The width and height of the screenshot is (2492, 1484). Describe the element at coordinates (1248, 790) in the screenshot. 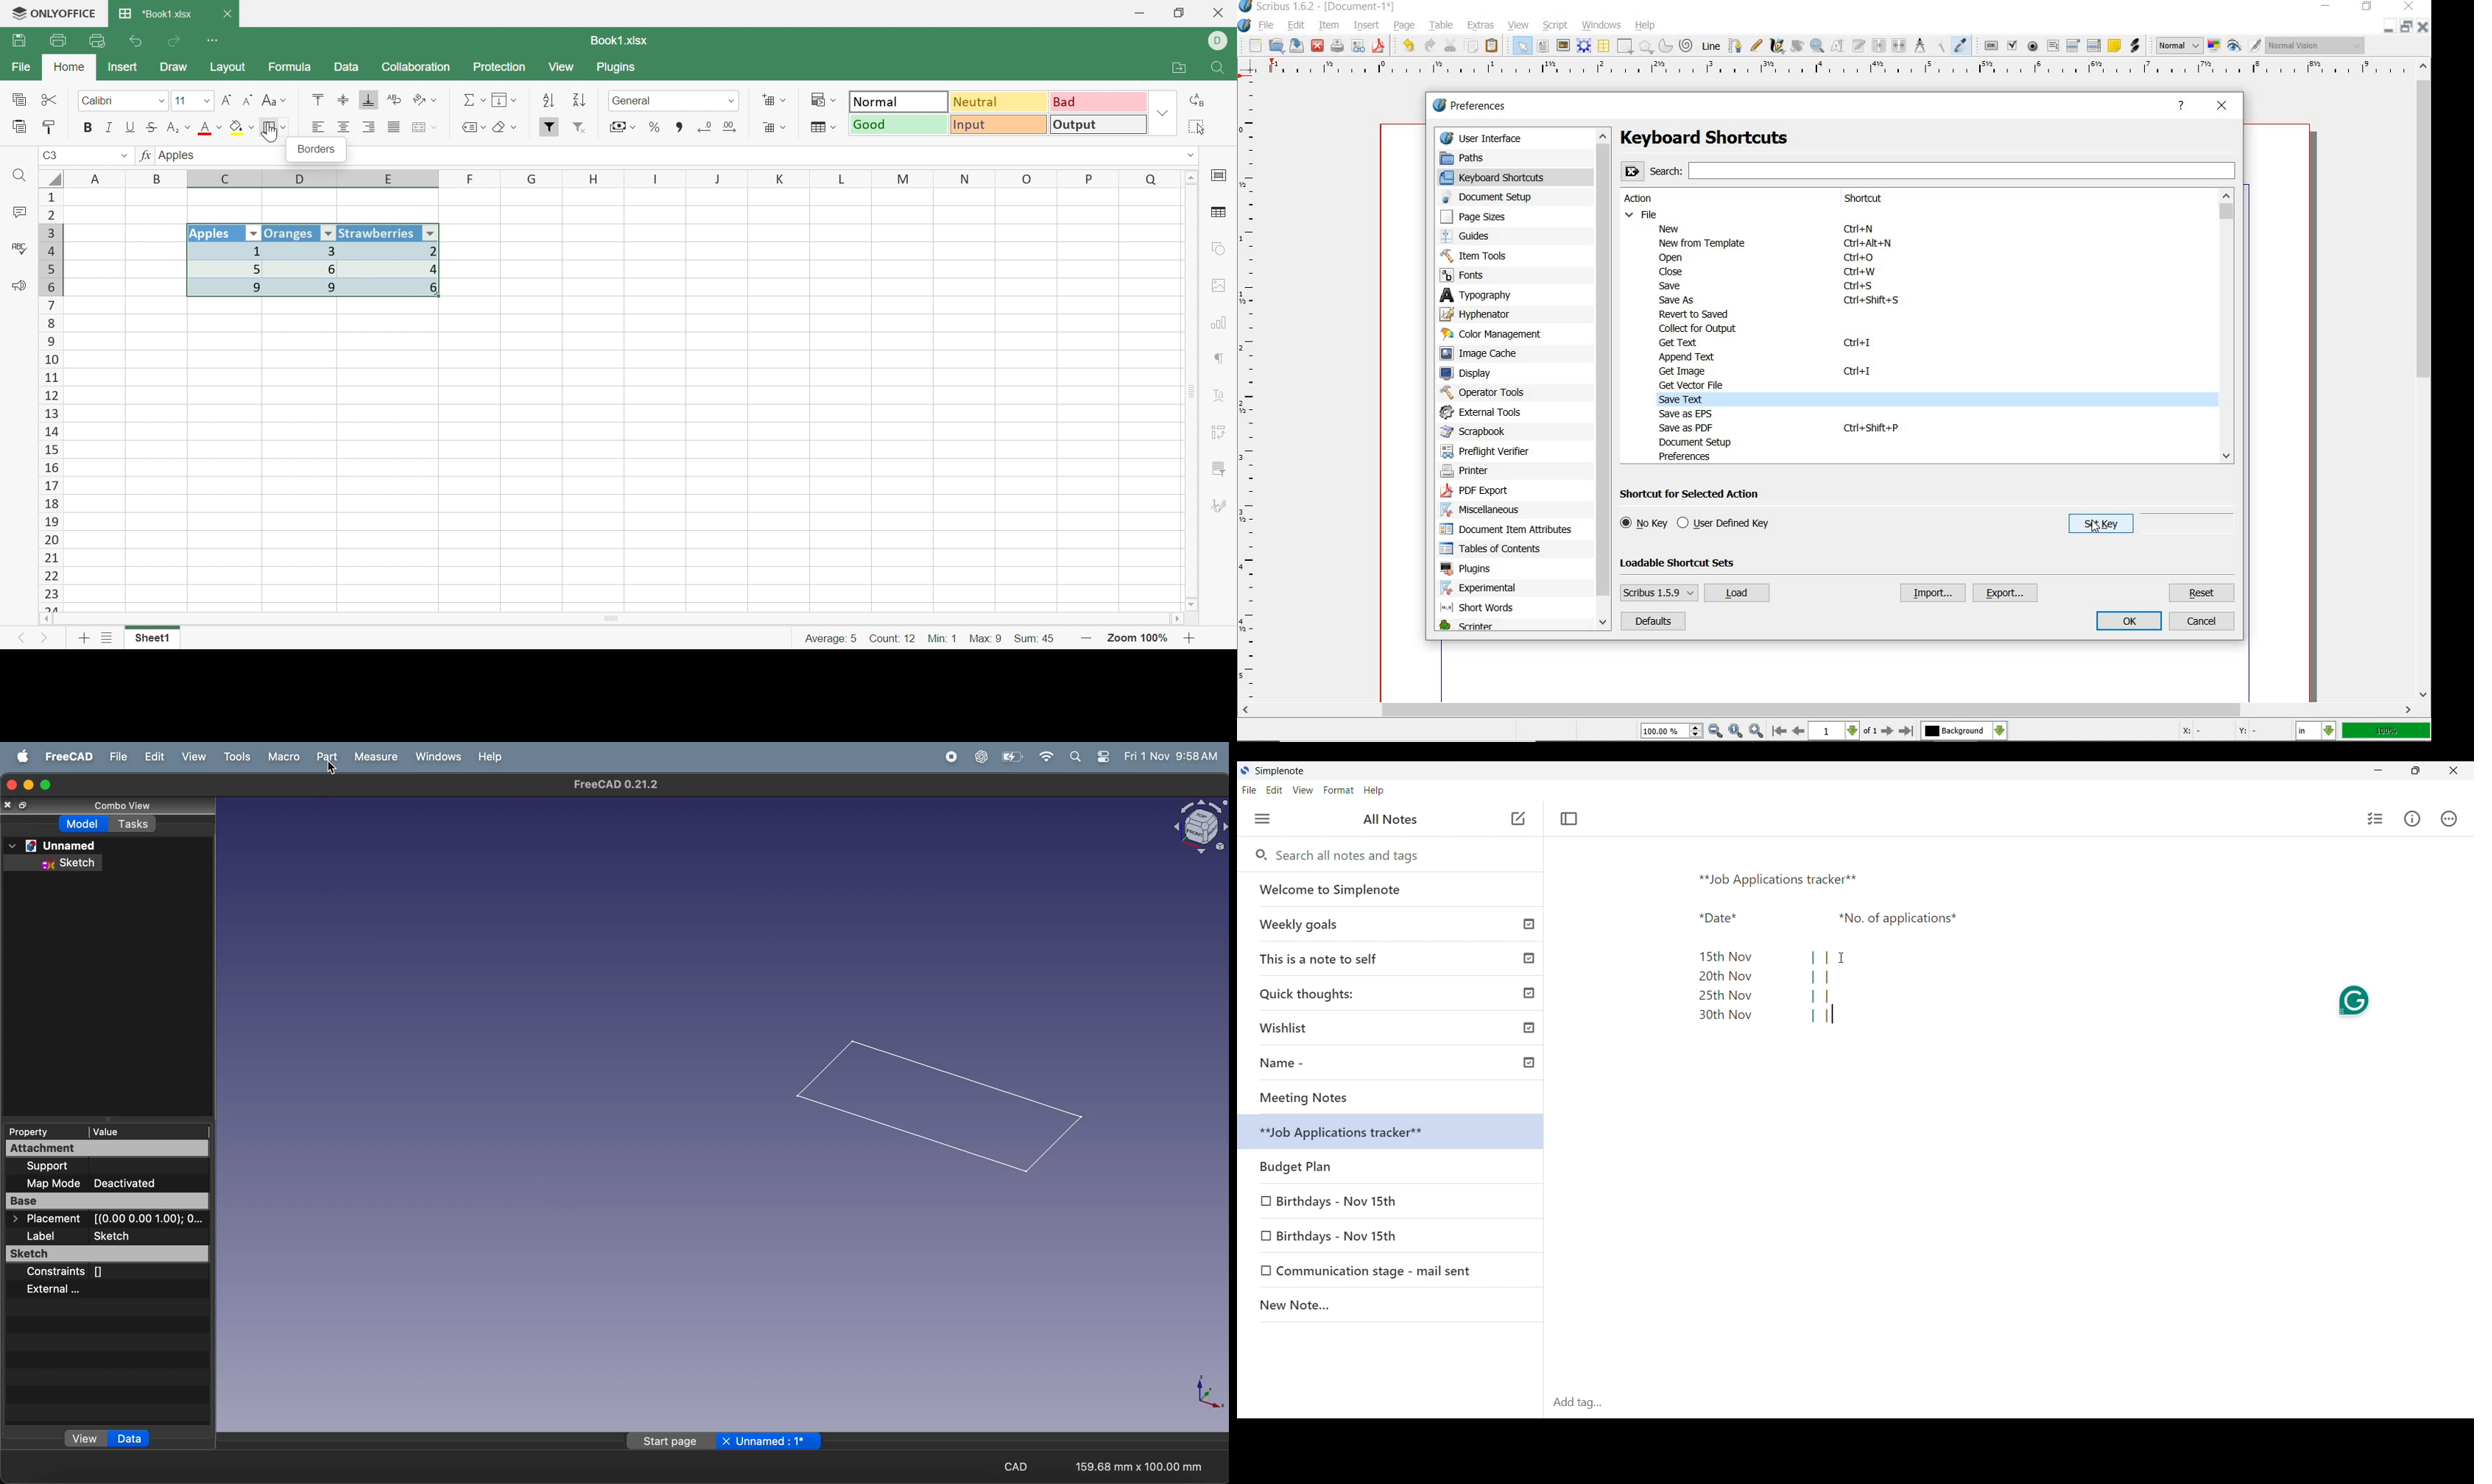

I see `File` at that location.